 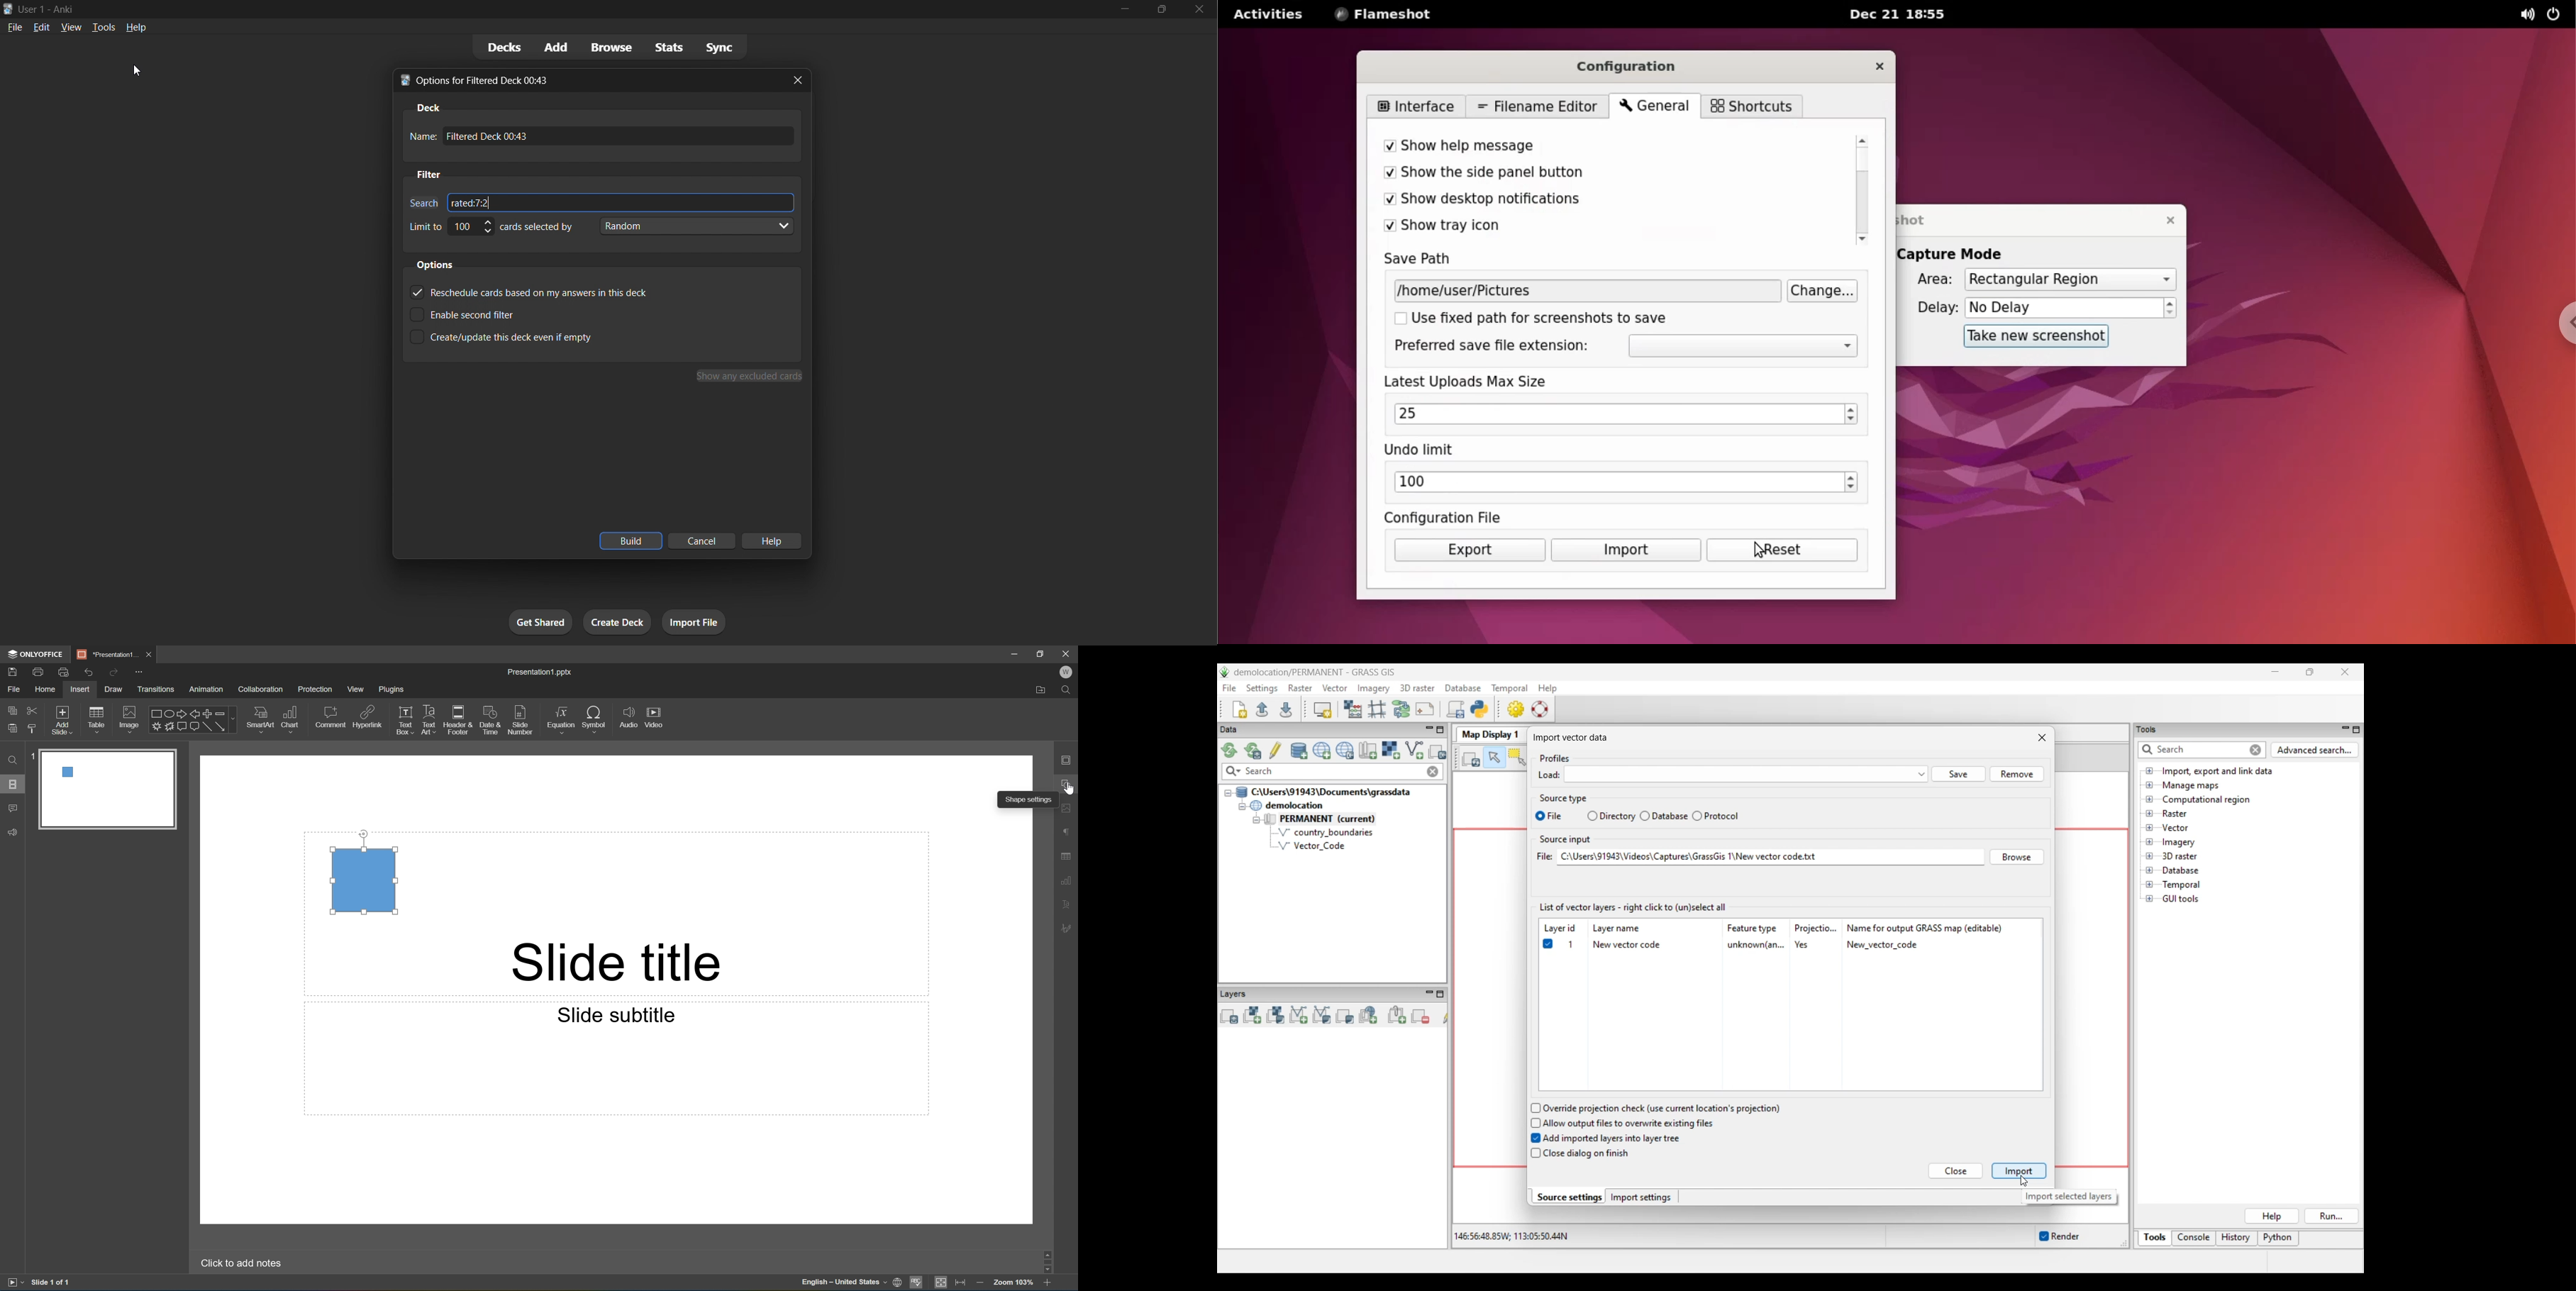 I want to click on close, so click(x=1199, y=10).